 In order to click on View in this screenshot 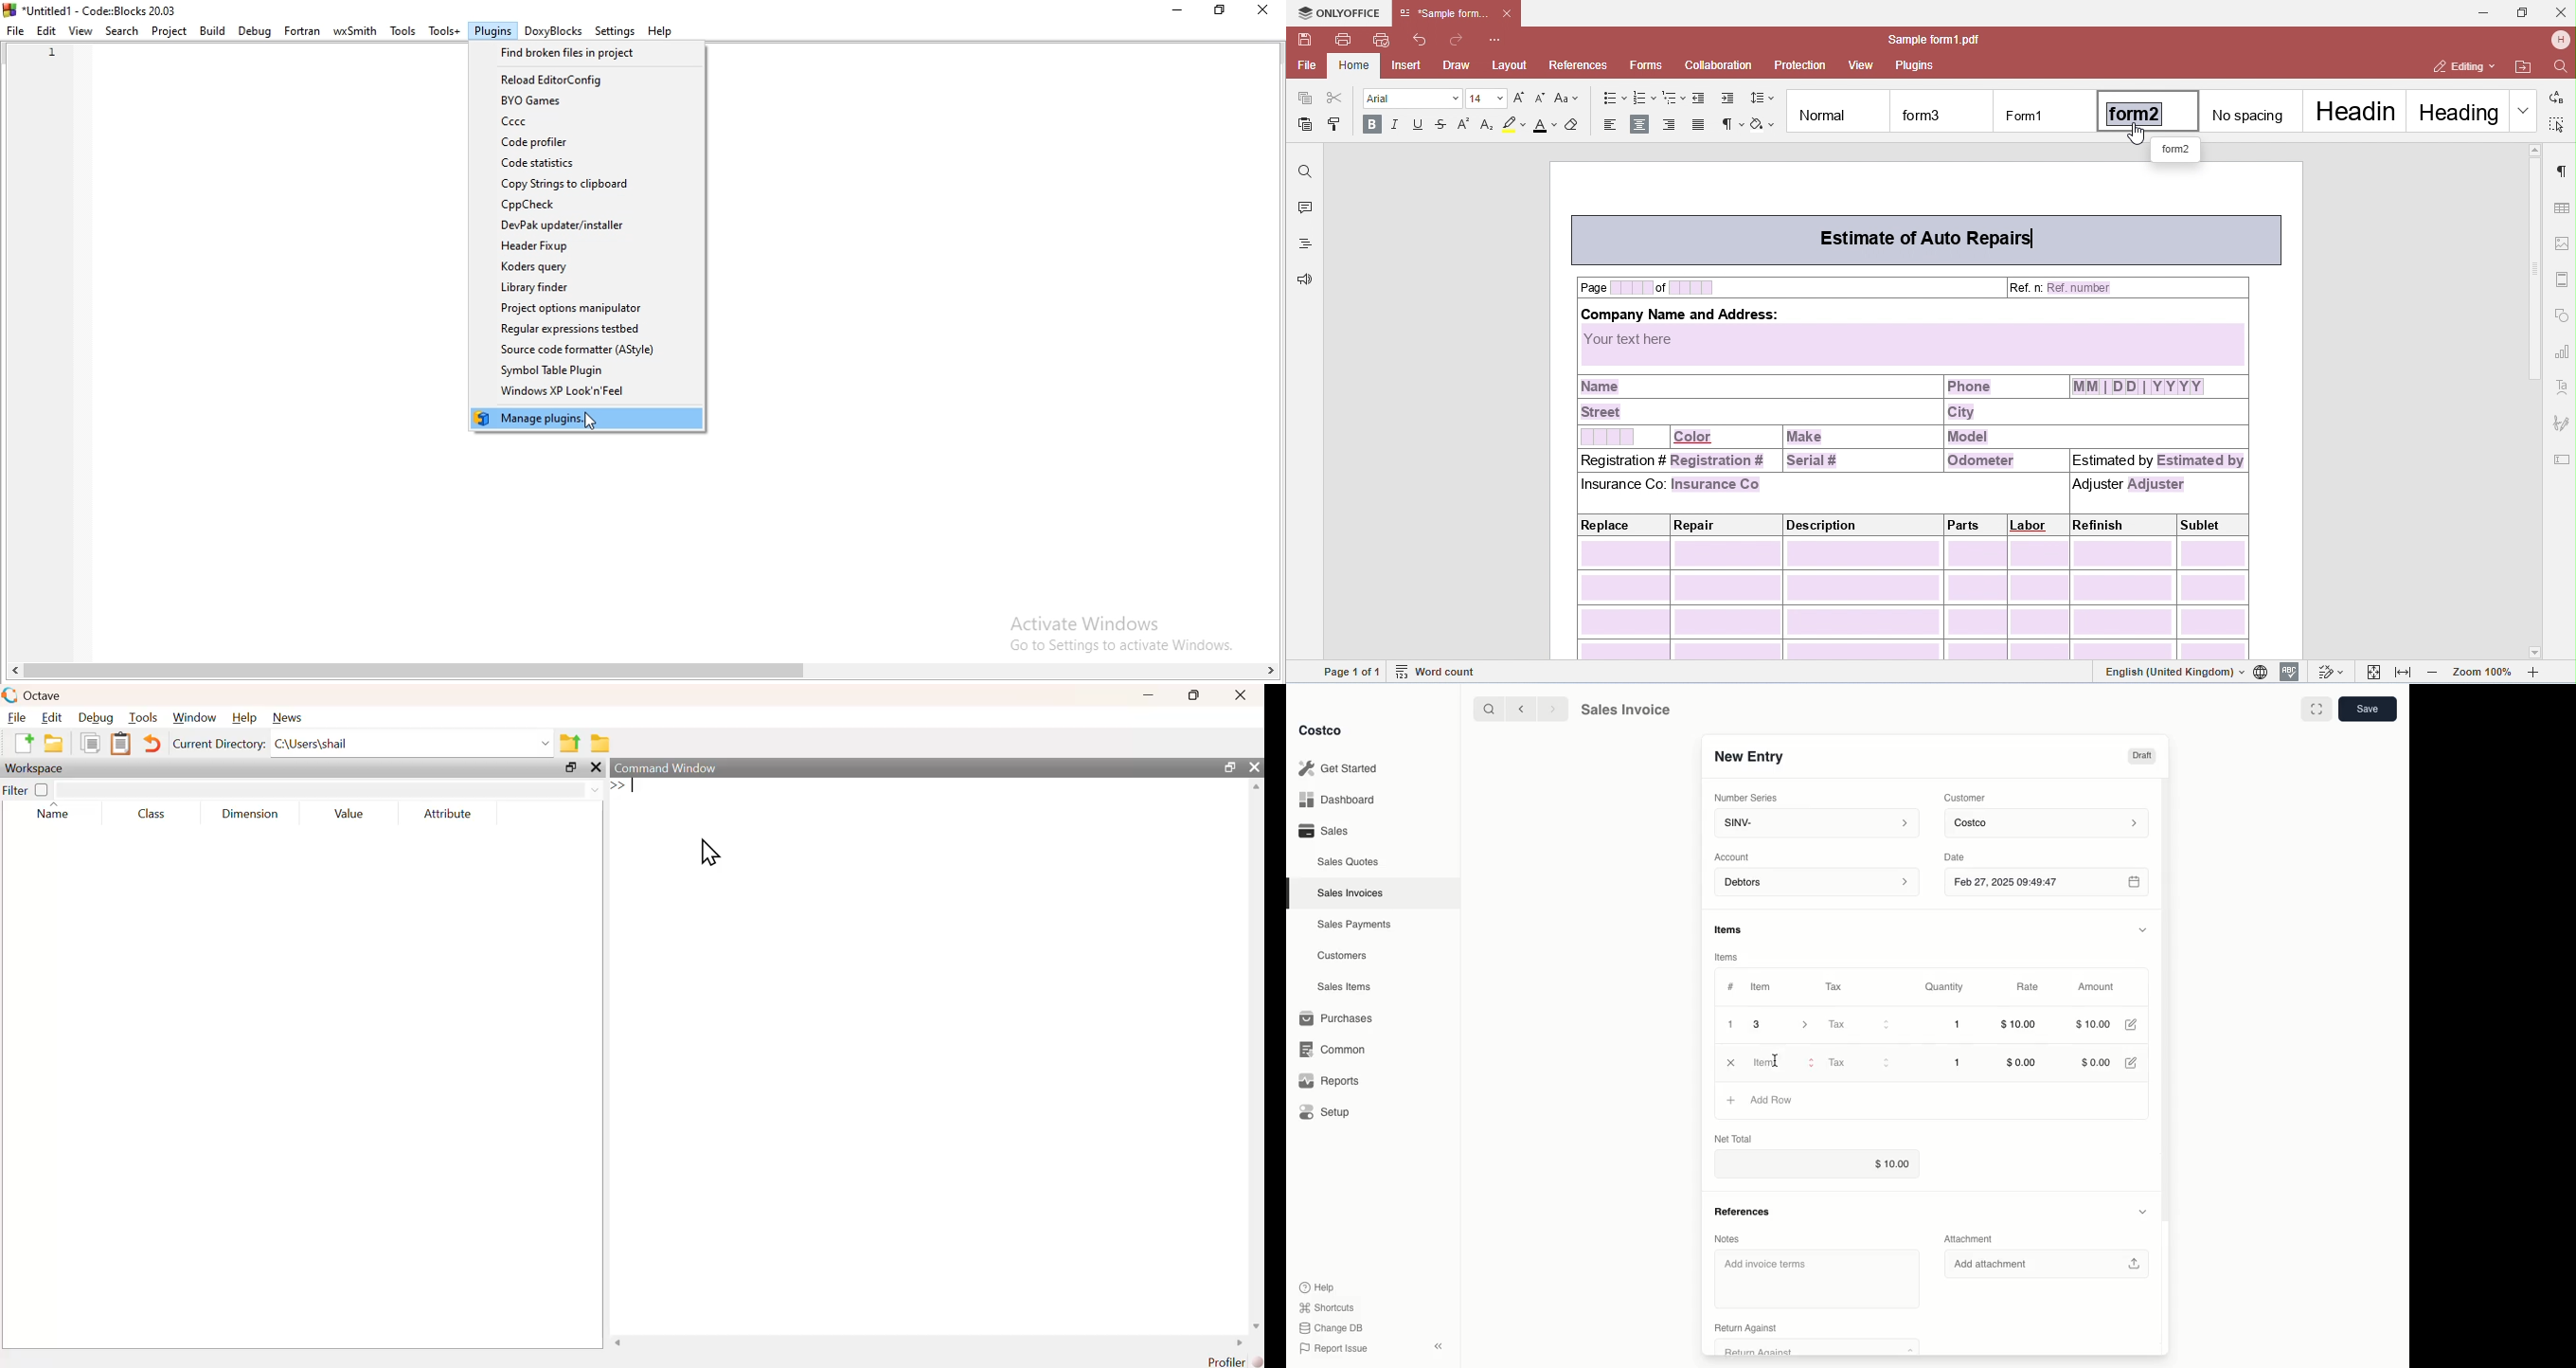, I will do `click(80, 32)`.